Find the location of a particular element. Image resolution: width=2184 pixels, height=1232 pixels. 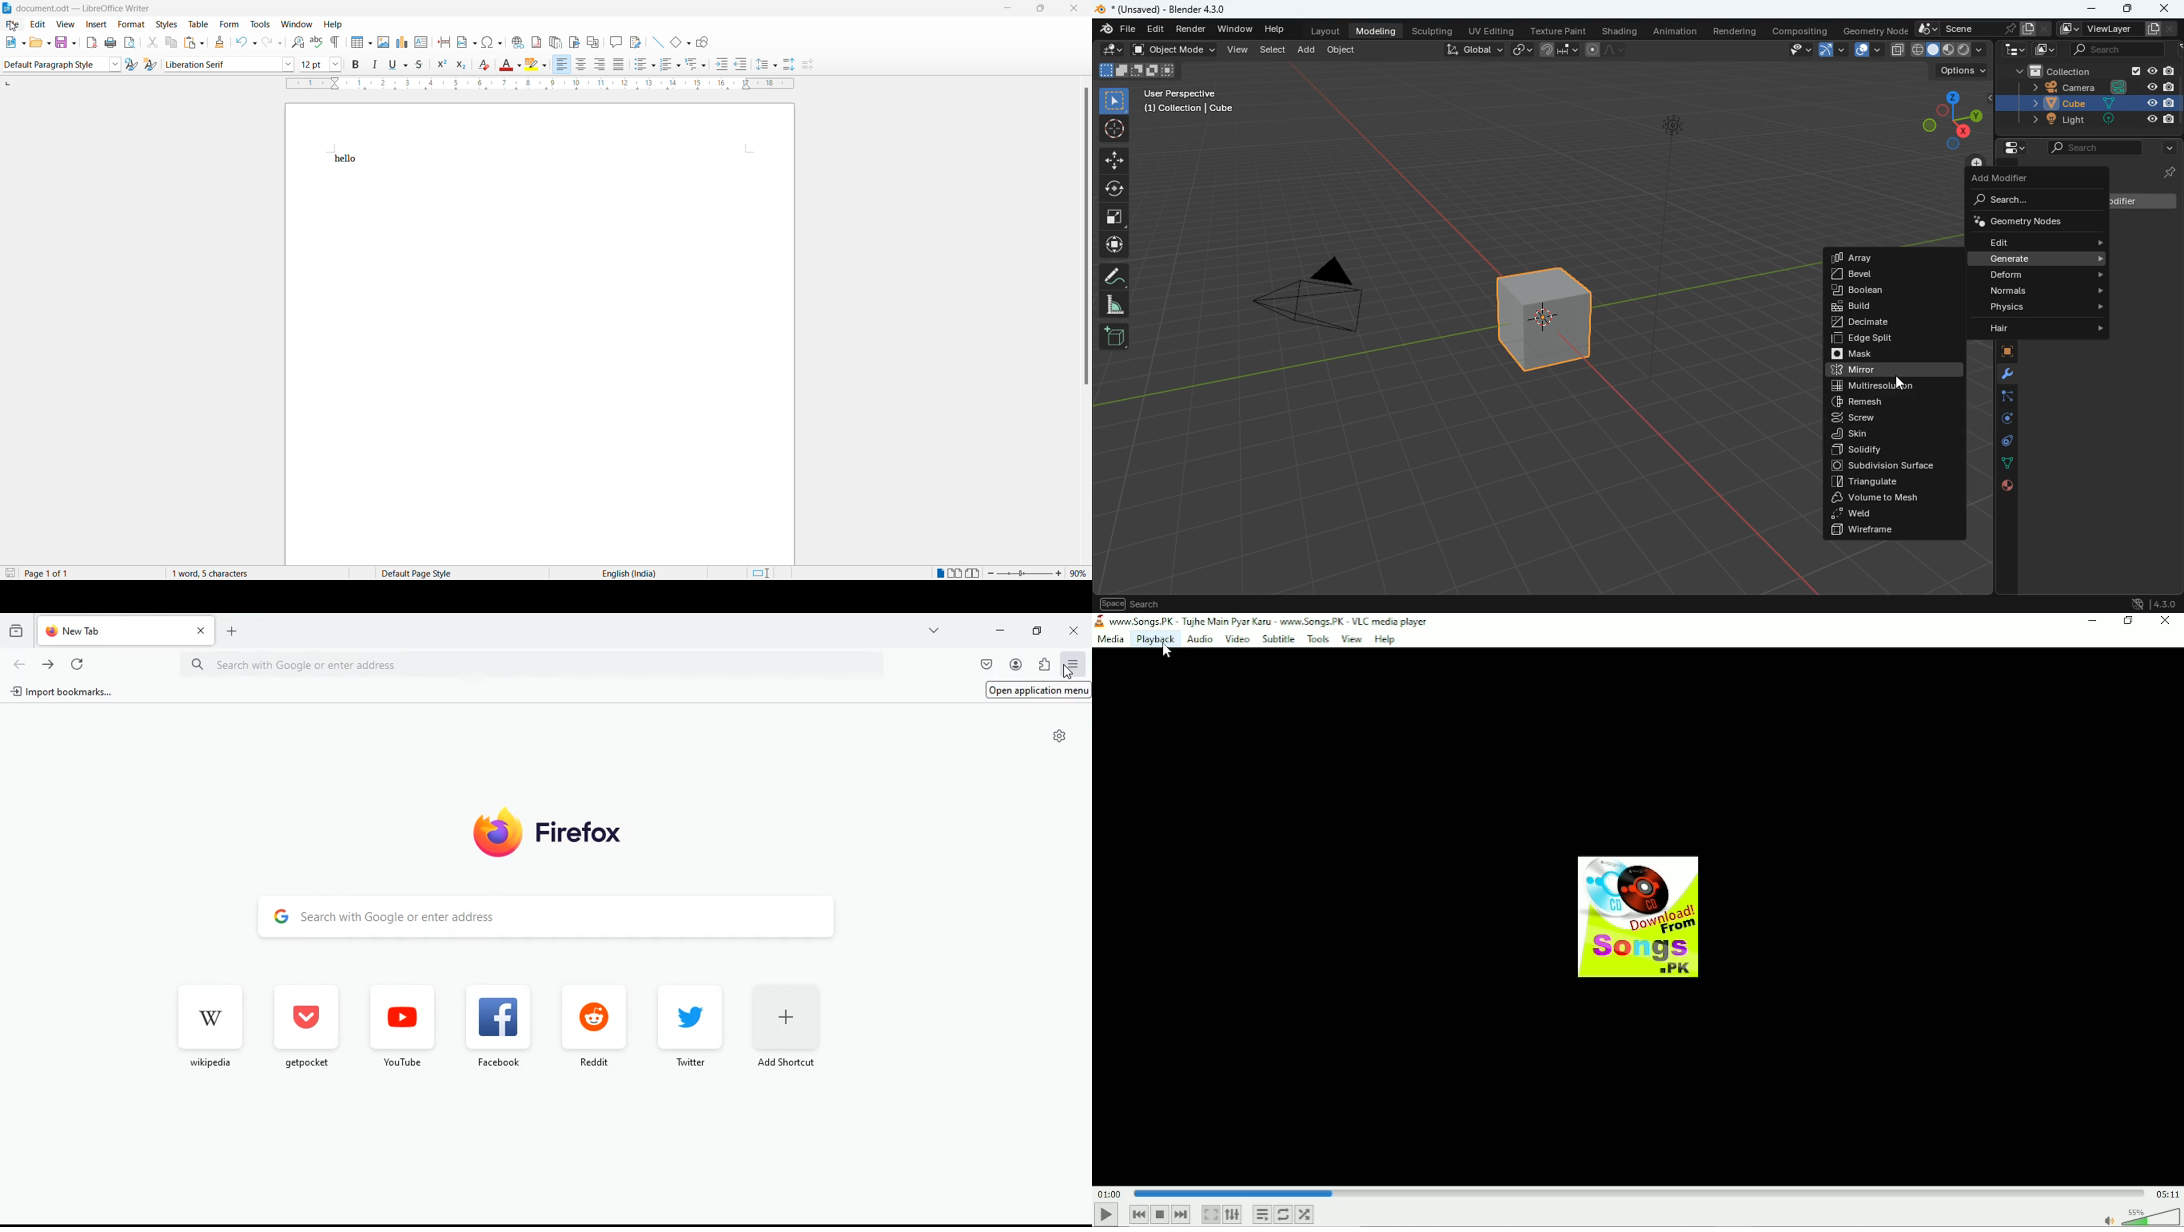

Volume is located at coordinates (2140, 1216).